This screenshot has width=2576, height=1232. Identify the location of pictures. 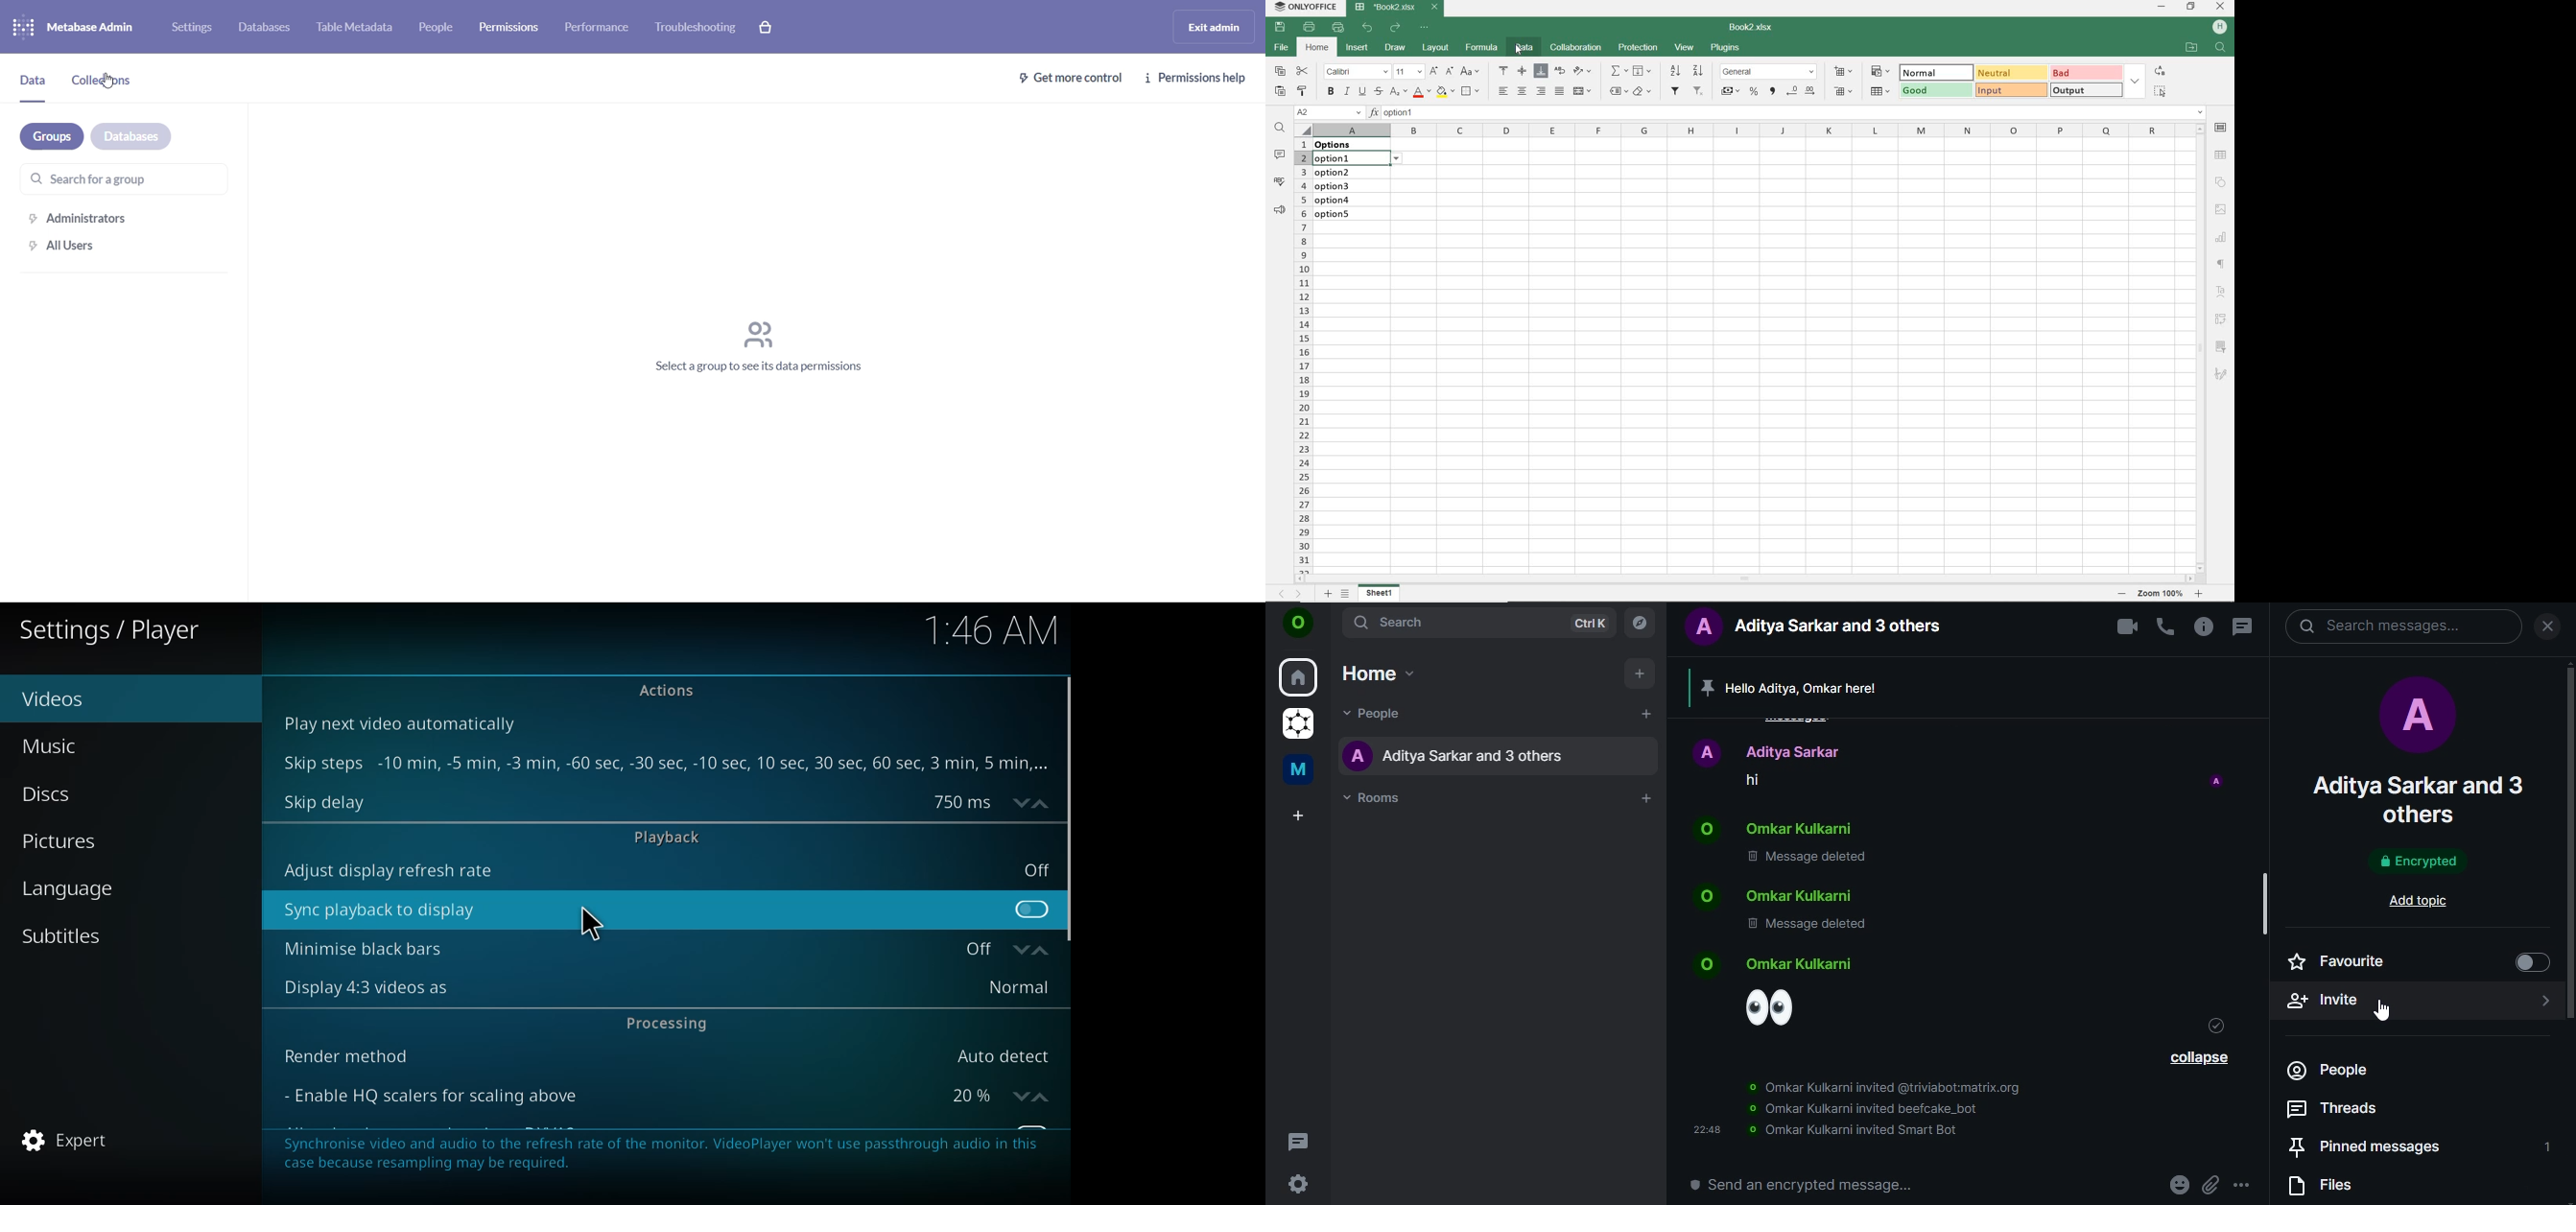
(64, 842).